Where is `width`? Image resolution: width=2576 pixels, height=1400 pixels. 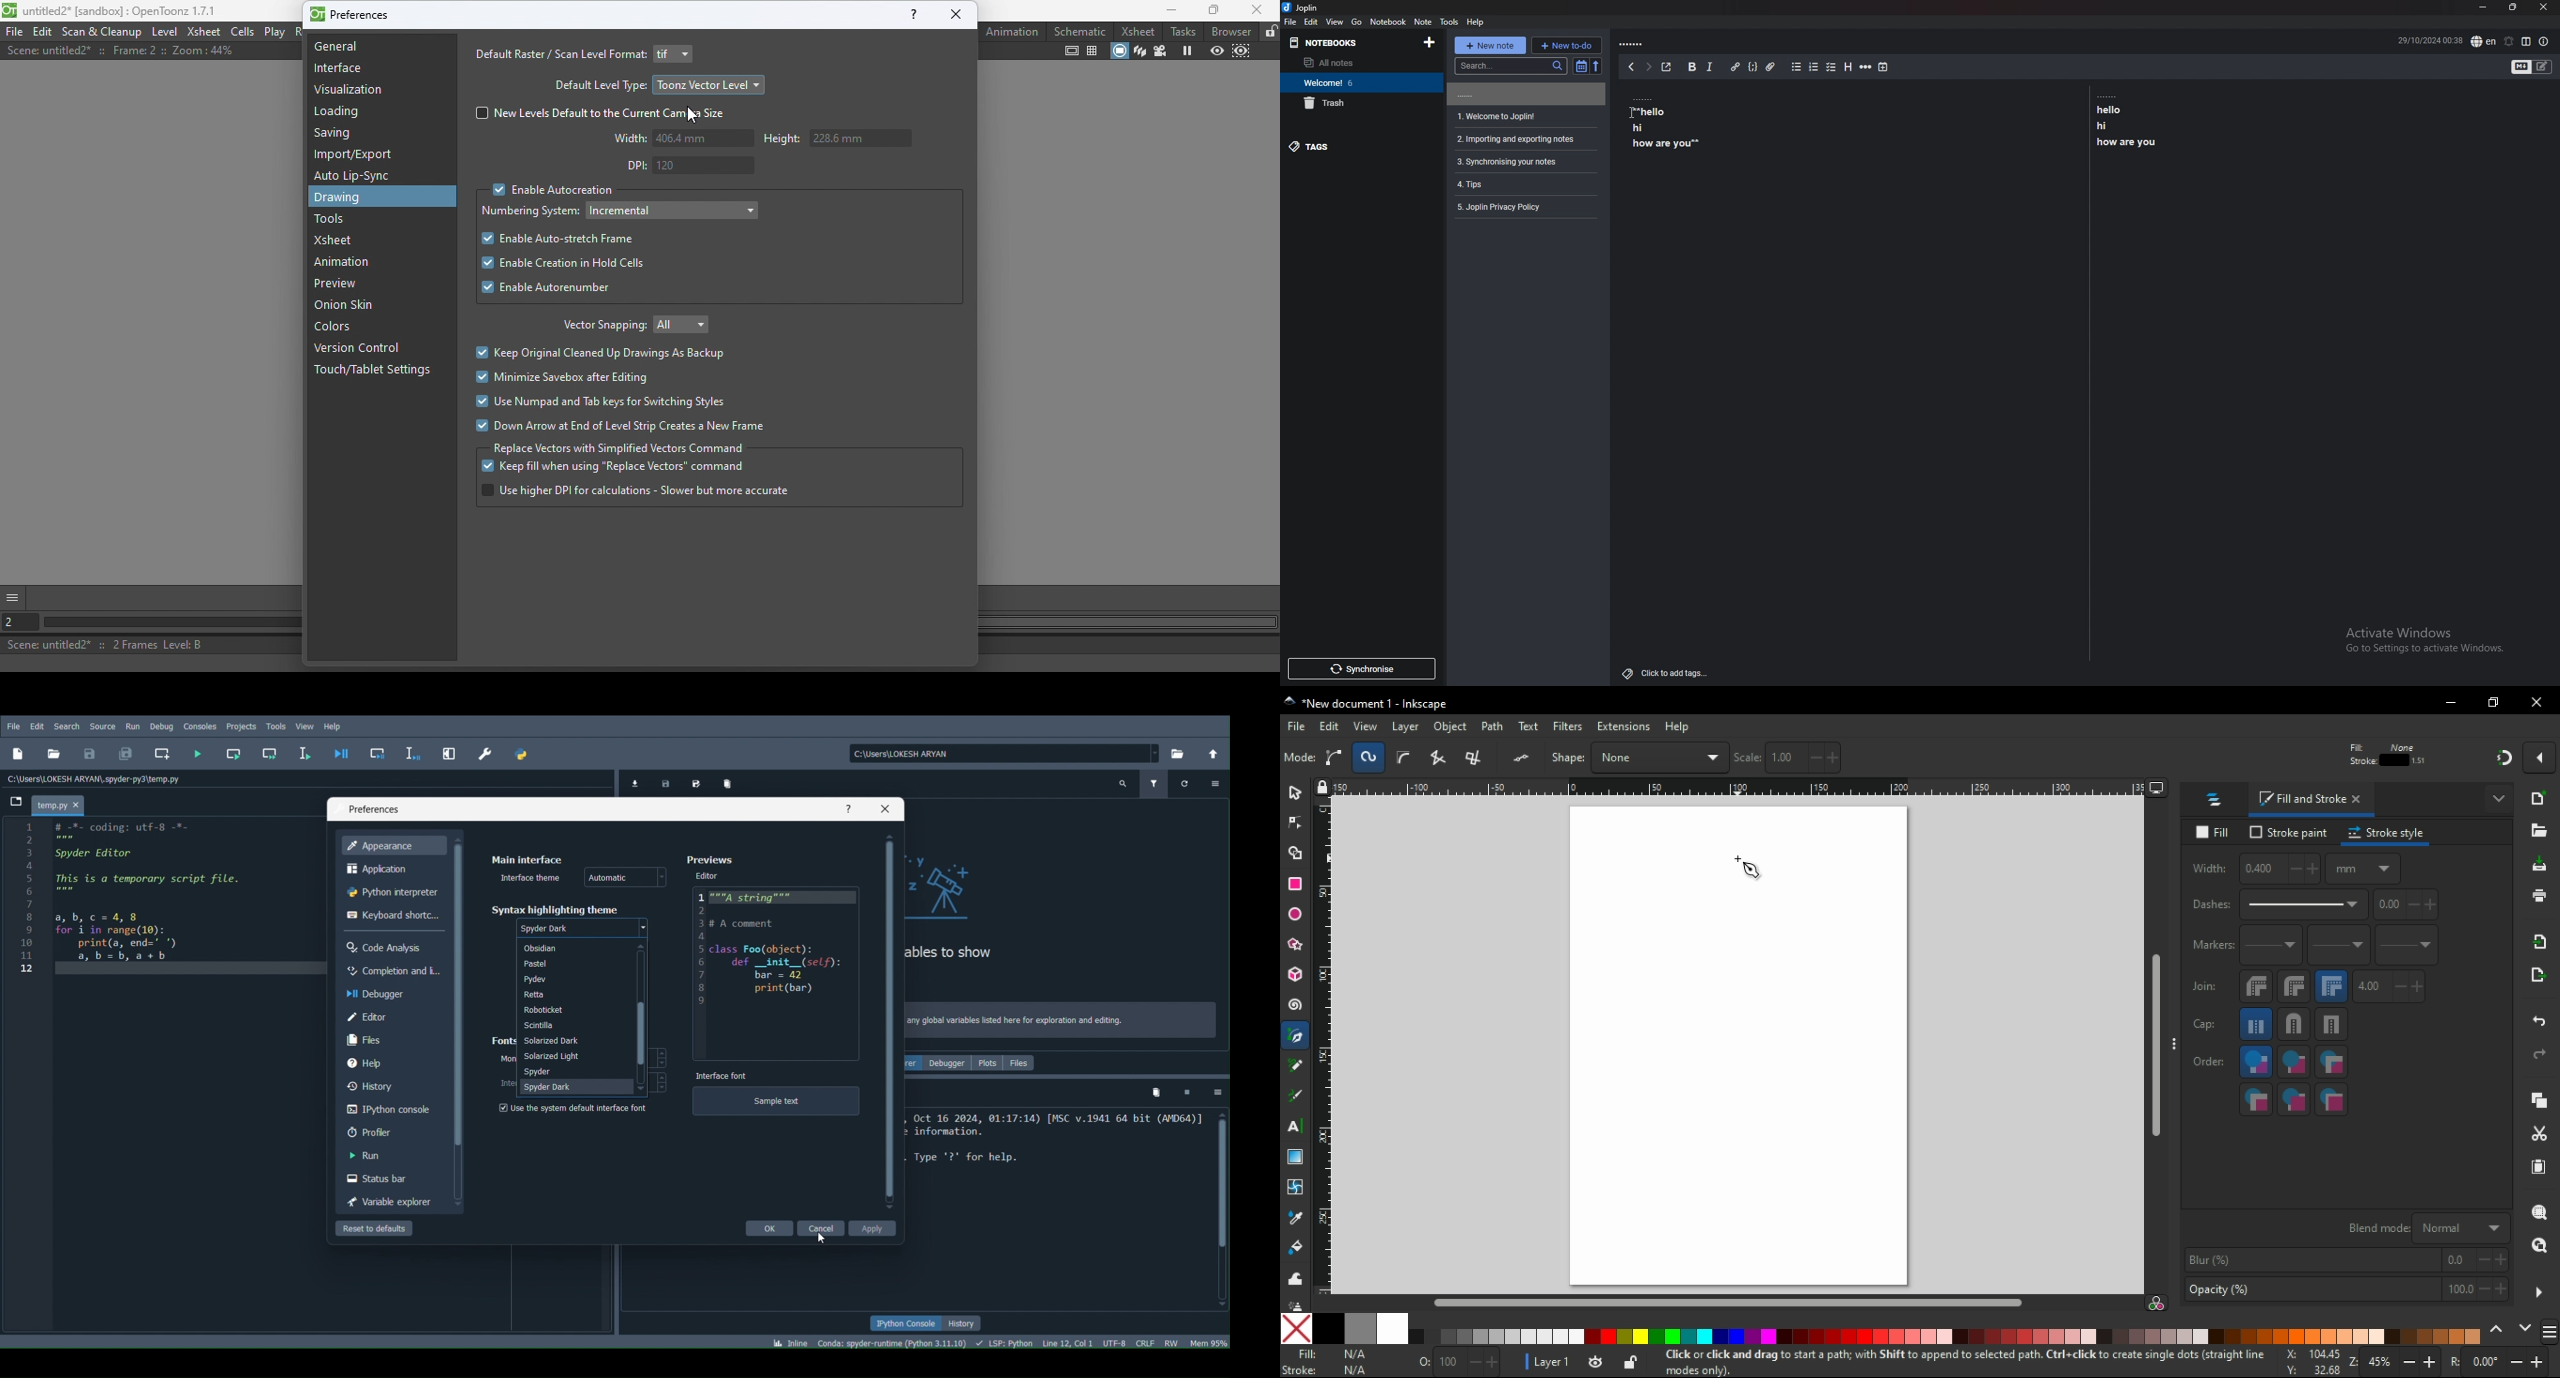 width is located at coordinates (2045, 757).